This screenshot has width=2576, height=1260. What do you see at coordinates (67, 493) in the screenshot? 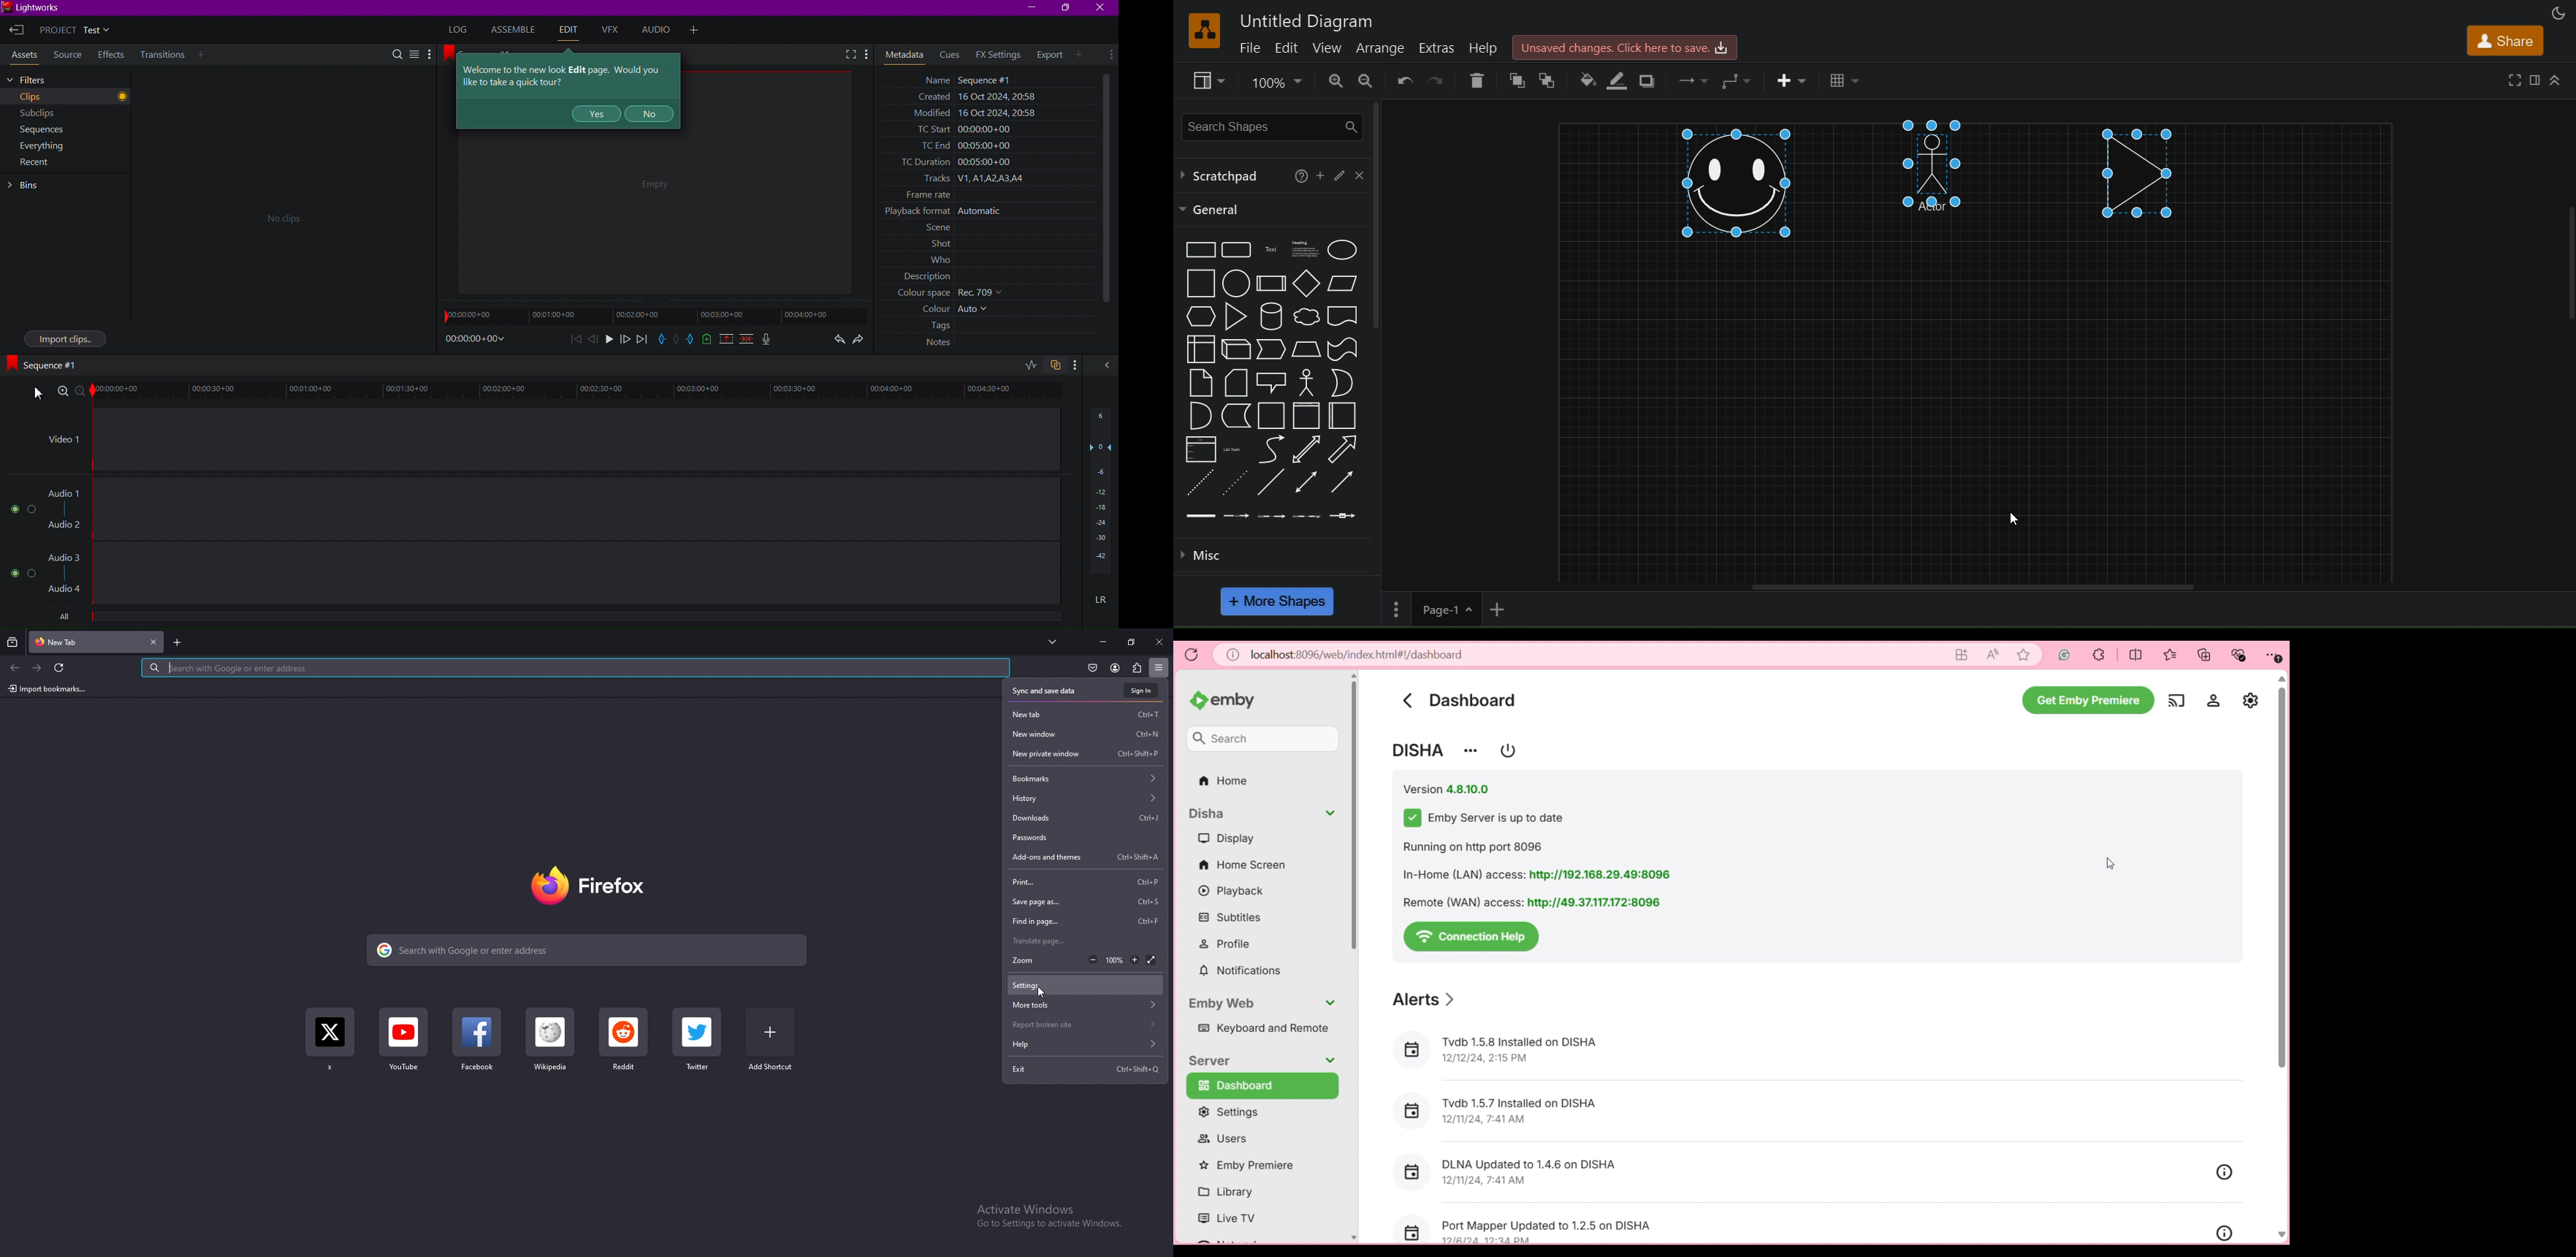
I see `Audio 1` at bounding box center [67, 493].